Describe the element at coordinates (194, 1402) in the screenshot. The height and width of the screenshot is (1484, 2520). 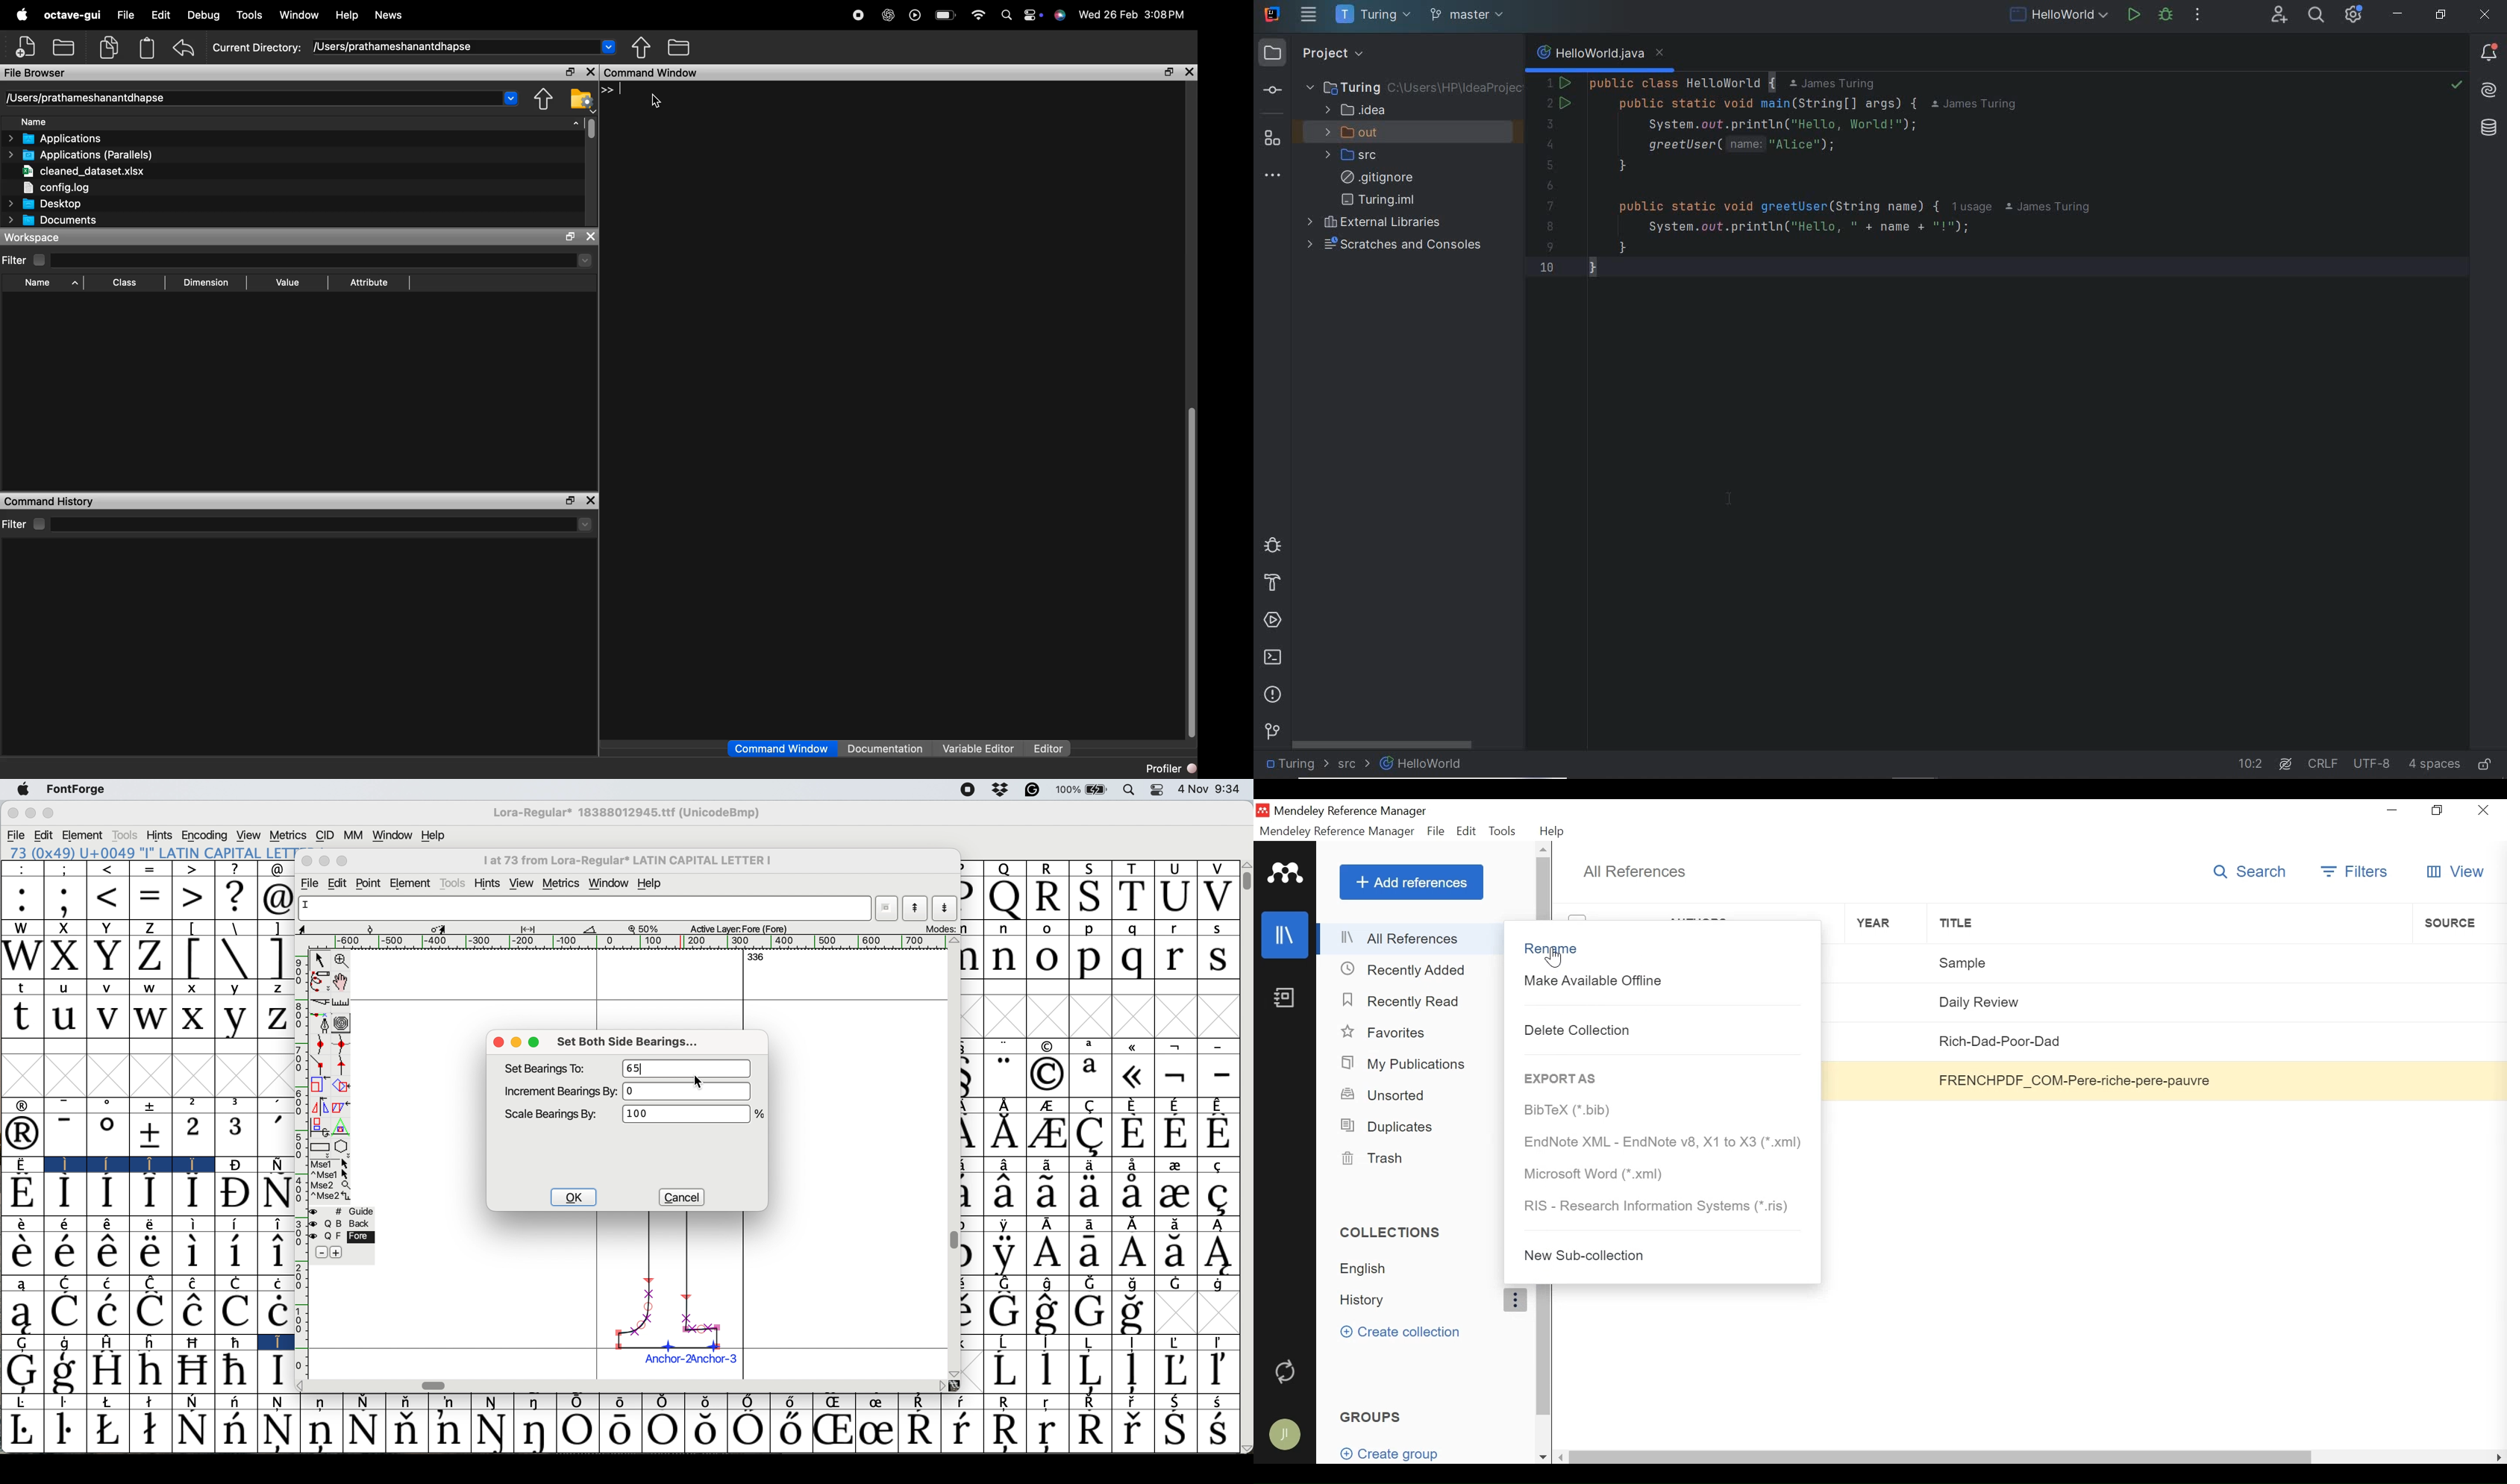
I see `Symbol` at that location.